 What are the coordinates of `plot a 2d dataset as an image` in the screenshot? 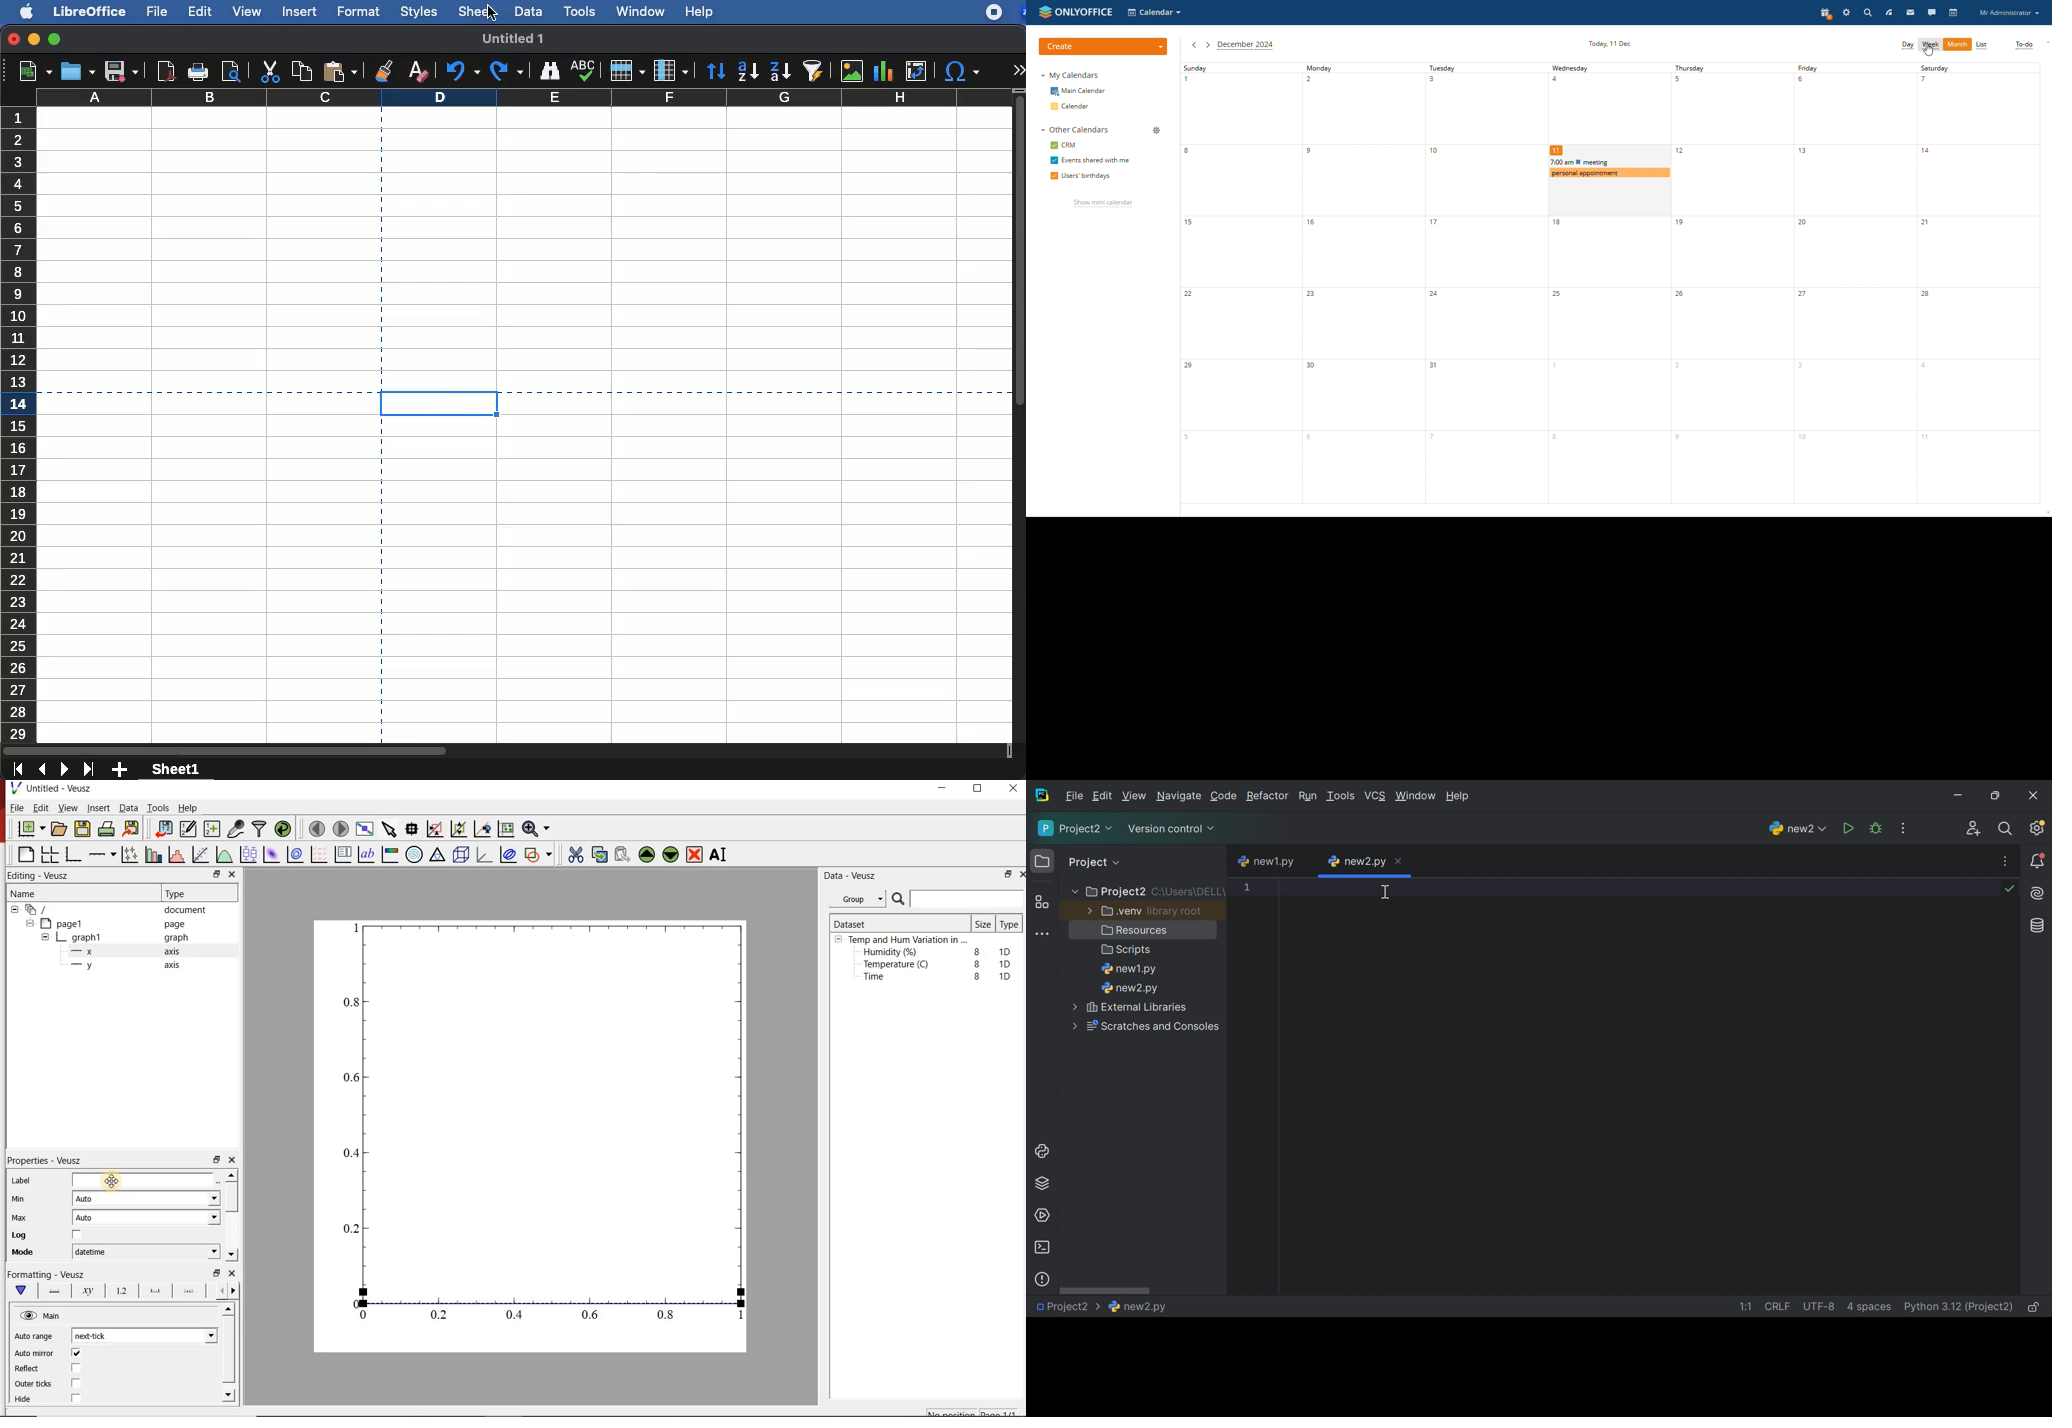 It's located at (272, 855).